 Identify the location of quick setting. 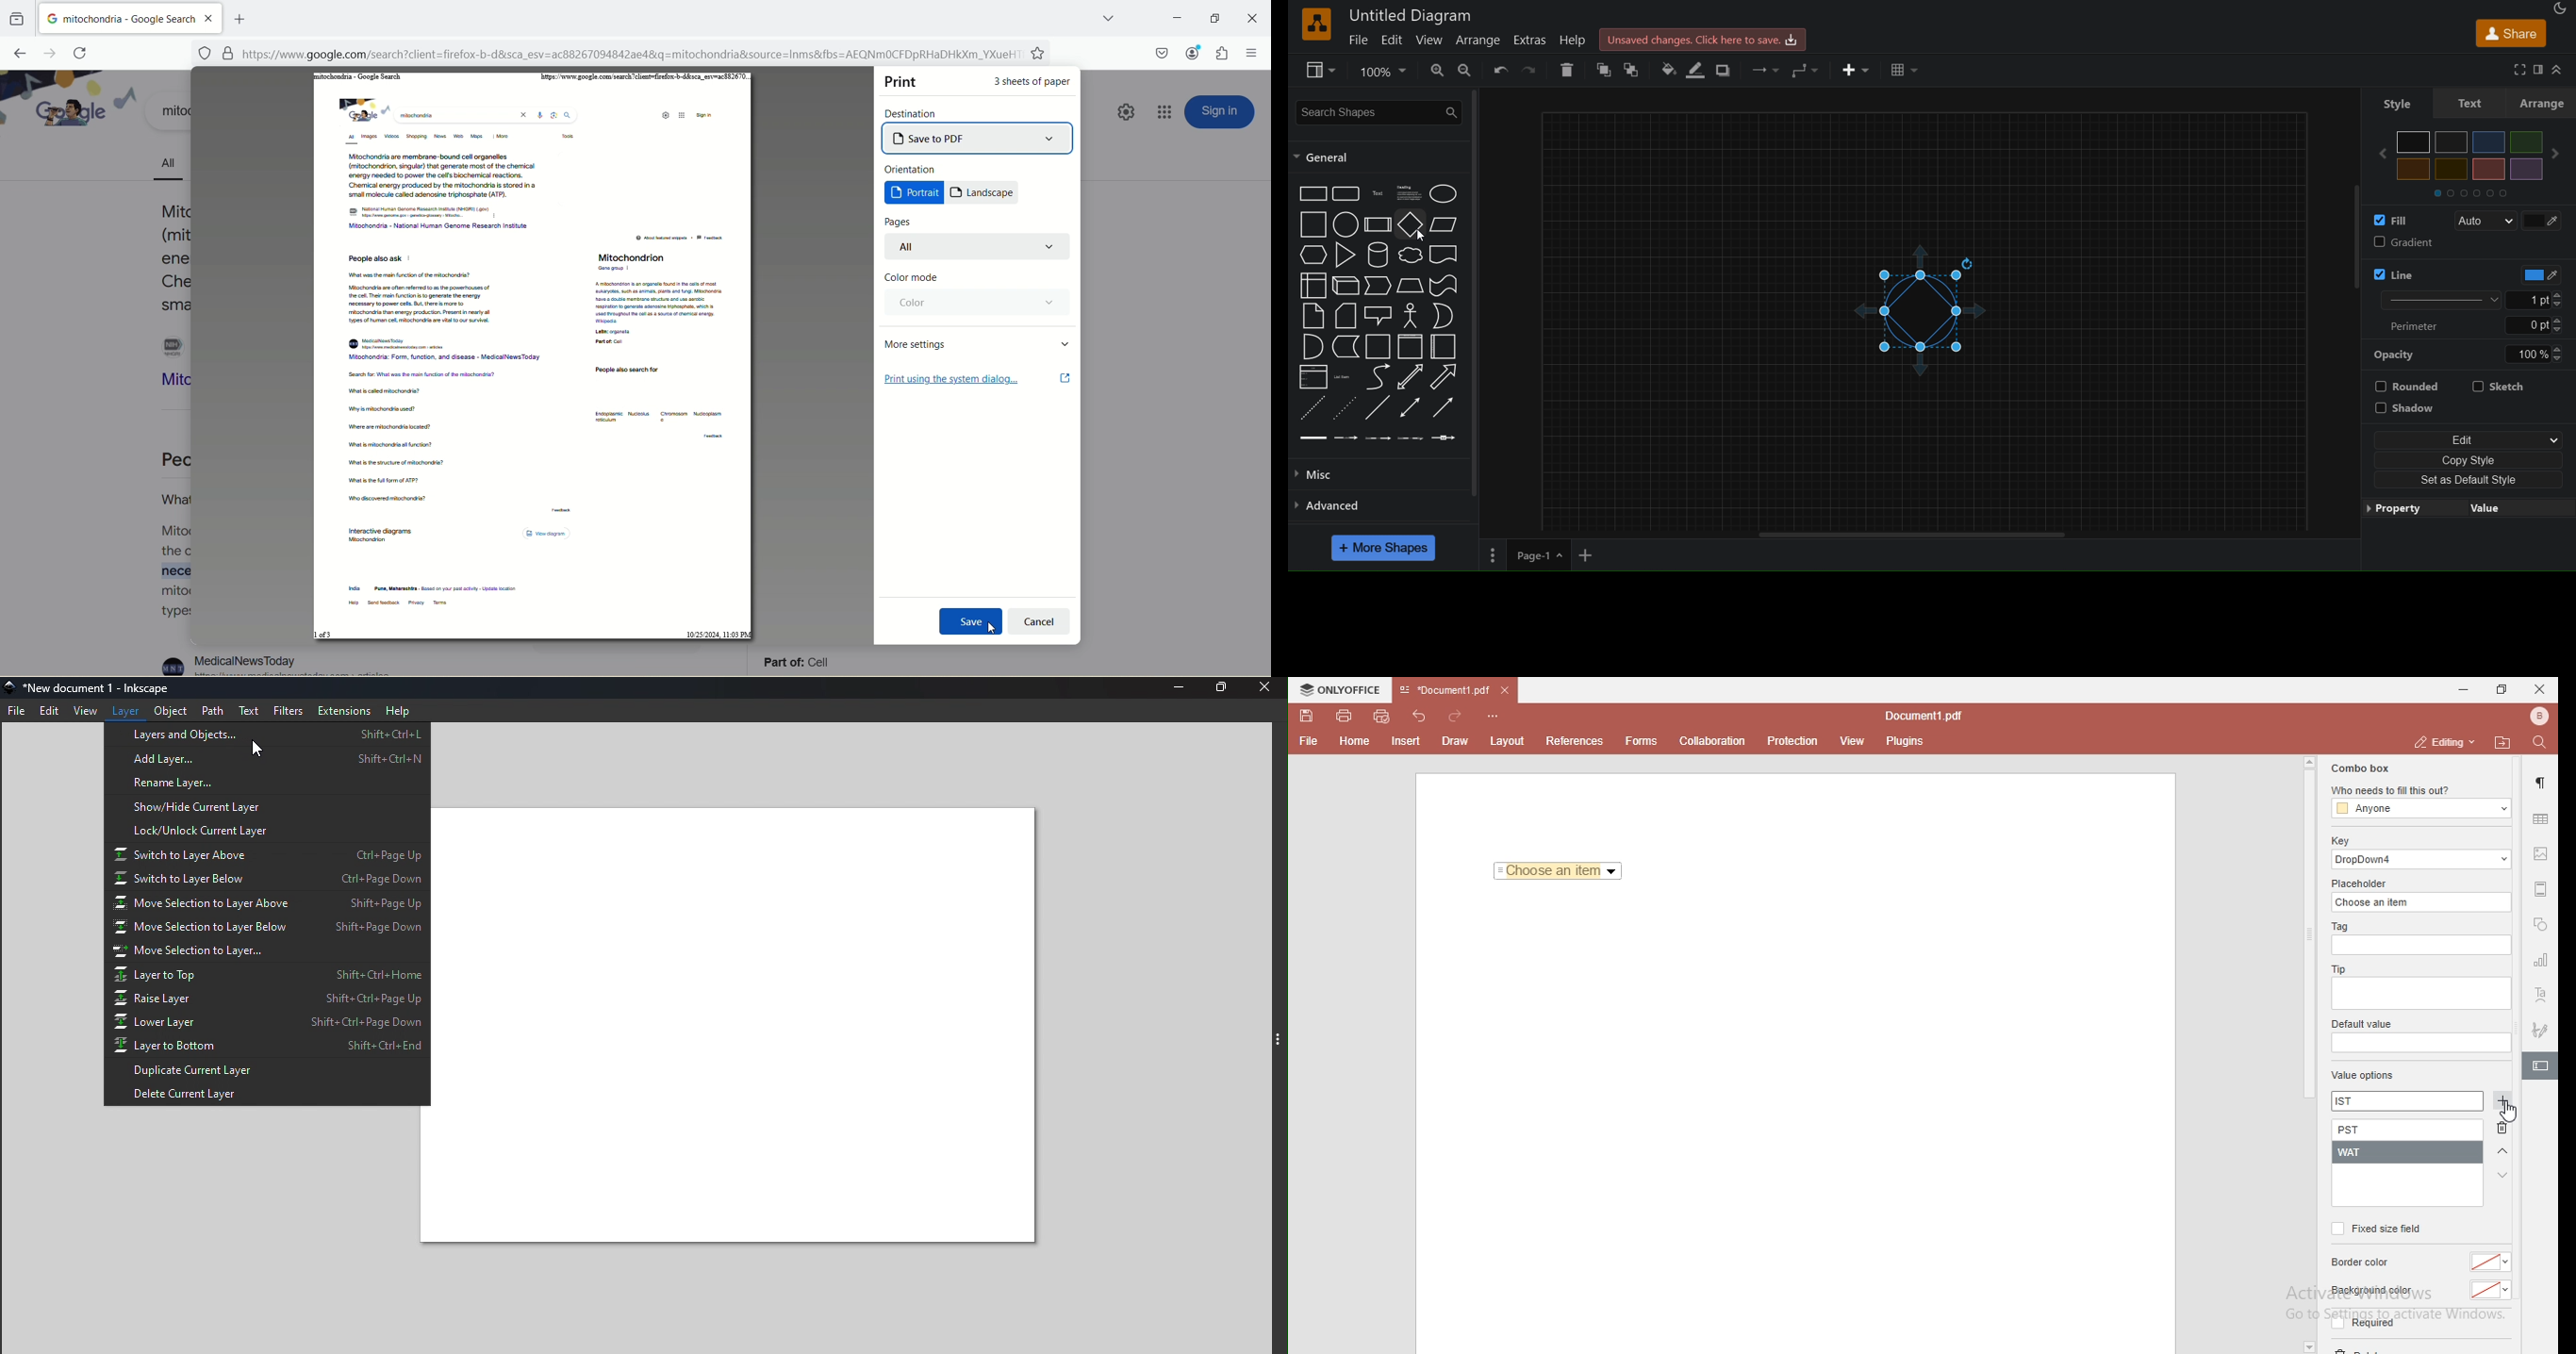
(1123, 115).